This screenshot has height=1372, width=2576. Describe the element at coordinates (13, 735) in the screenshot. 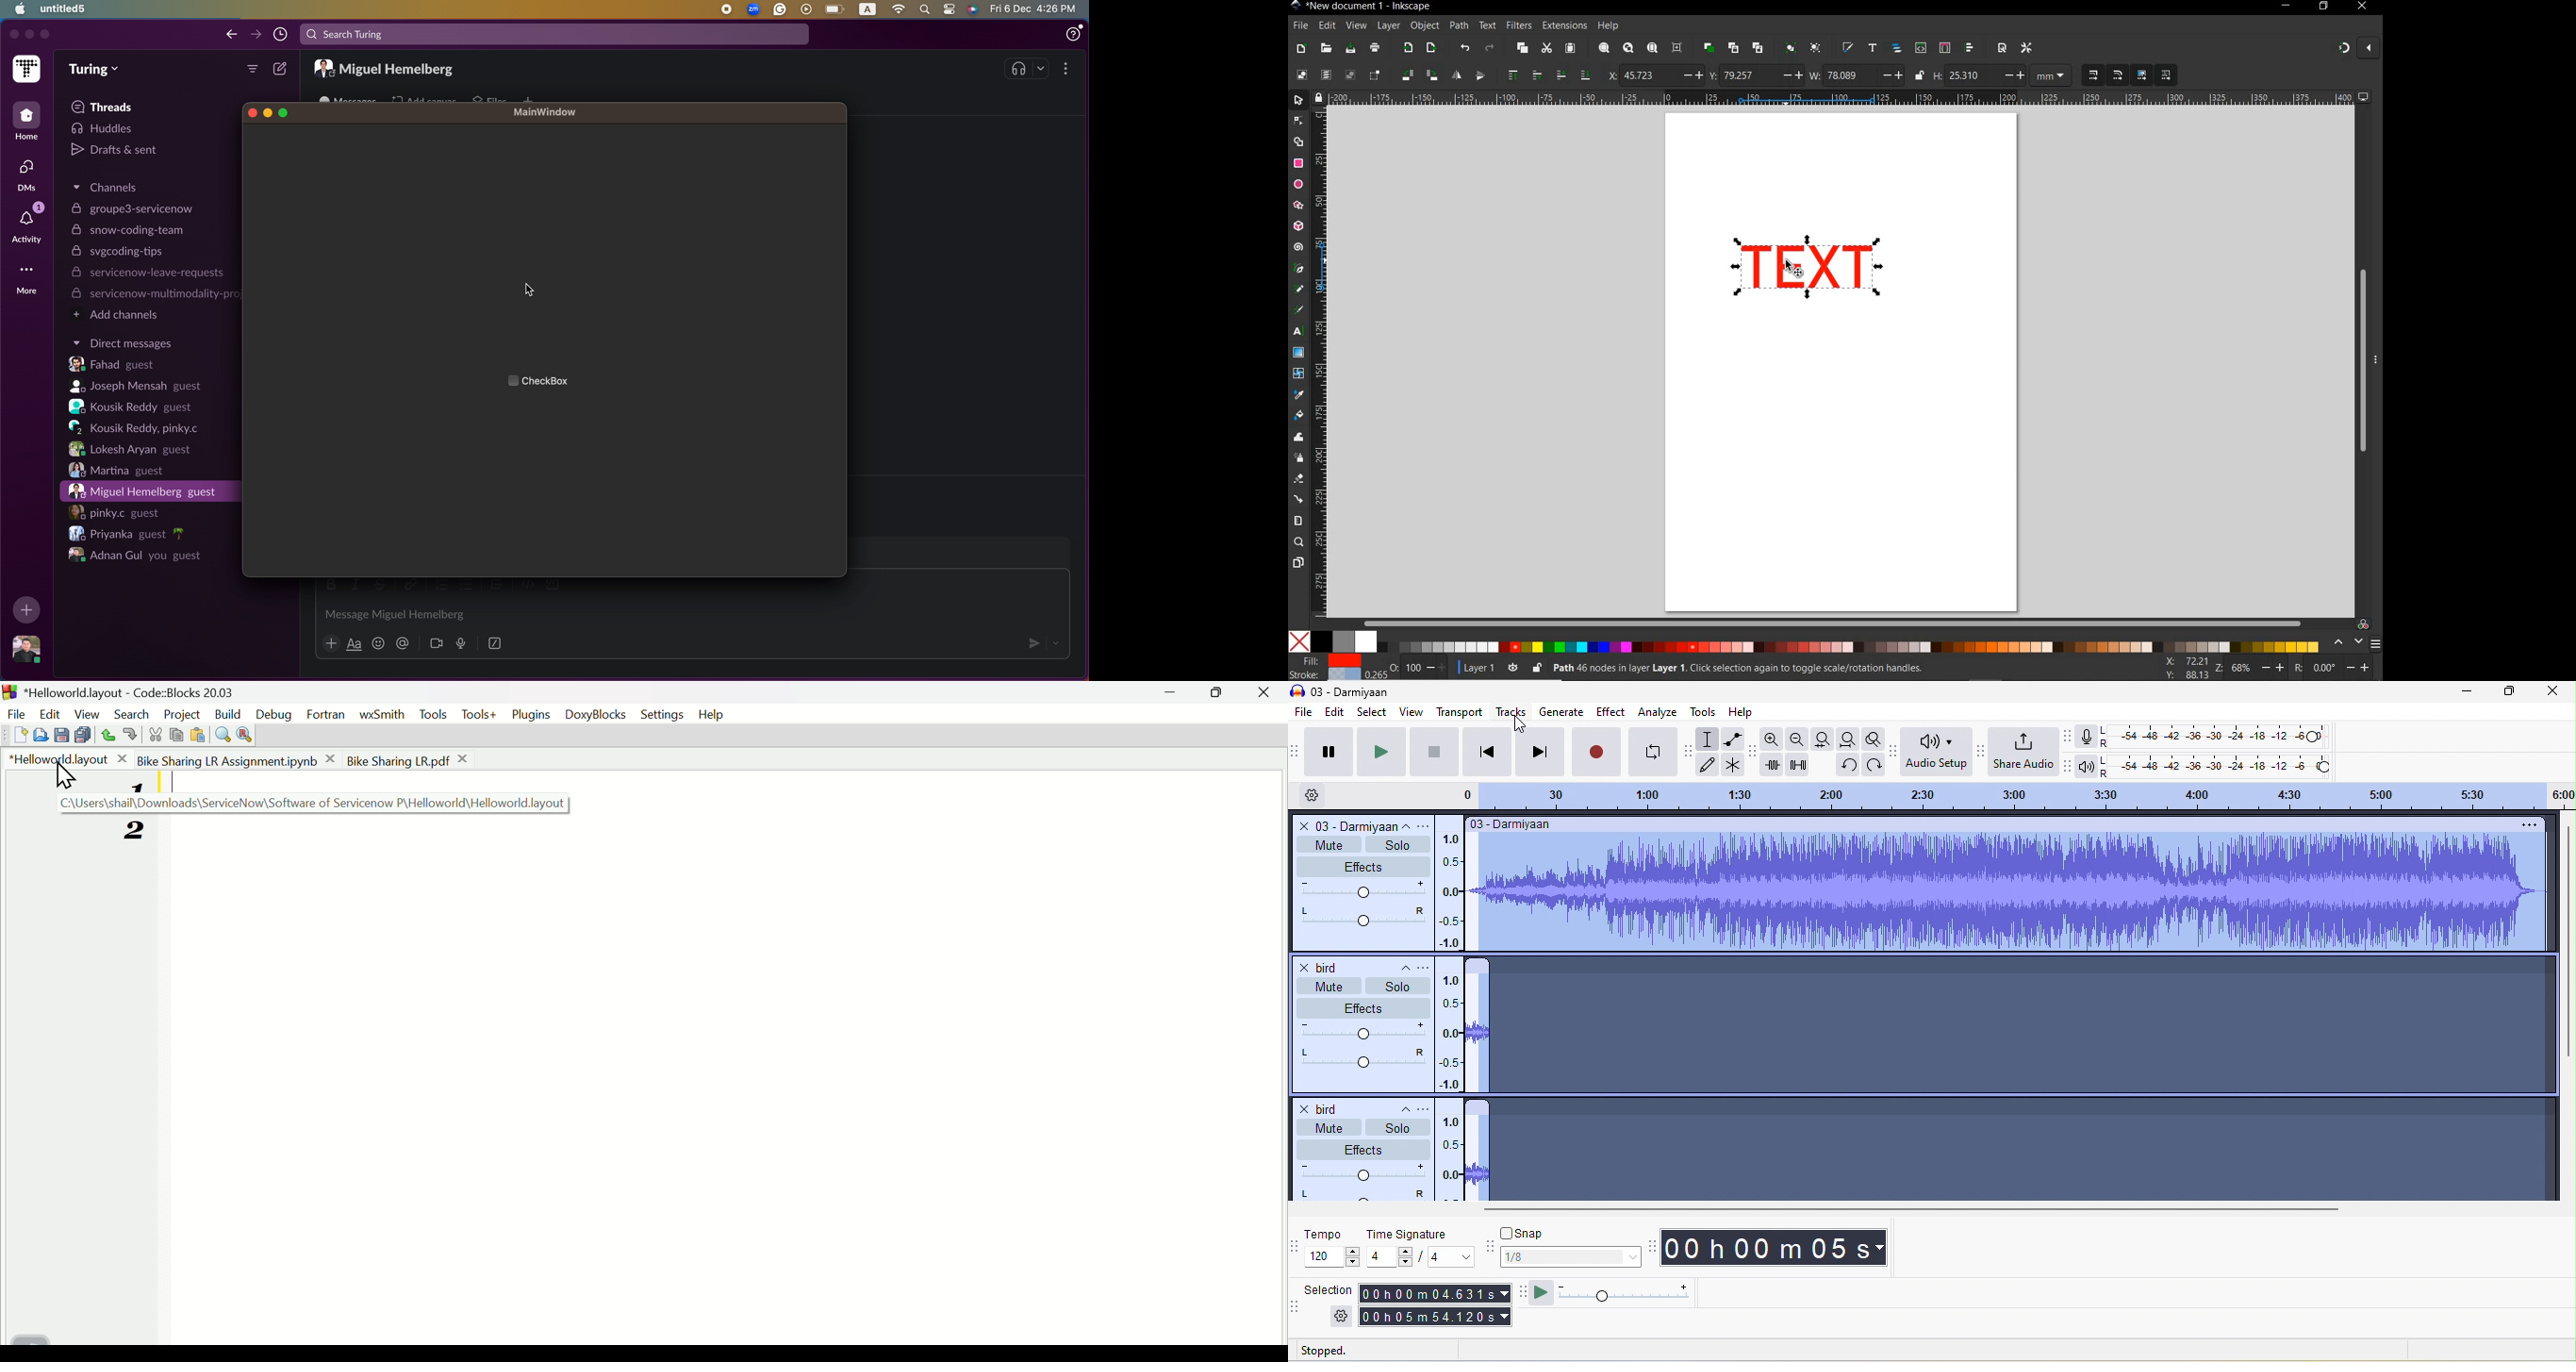

I see `New ` at that location.